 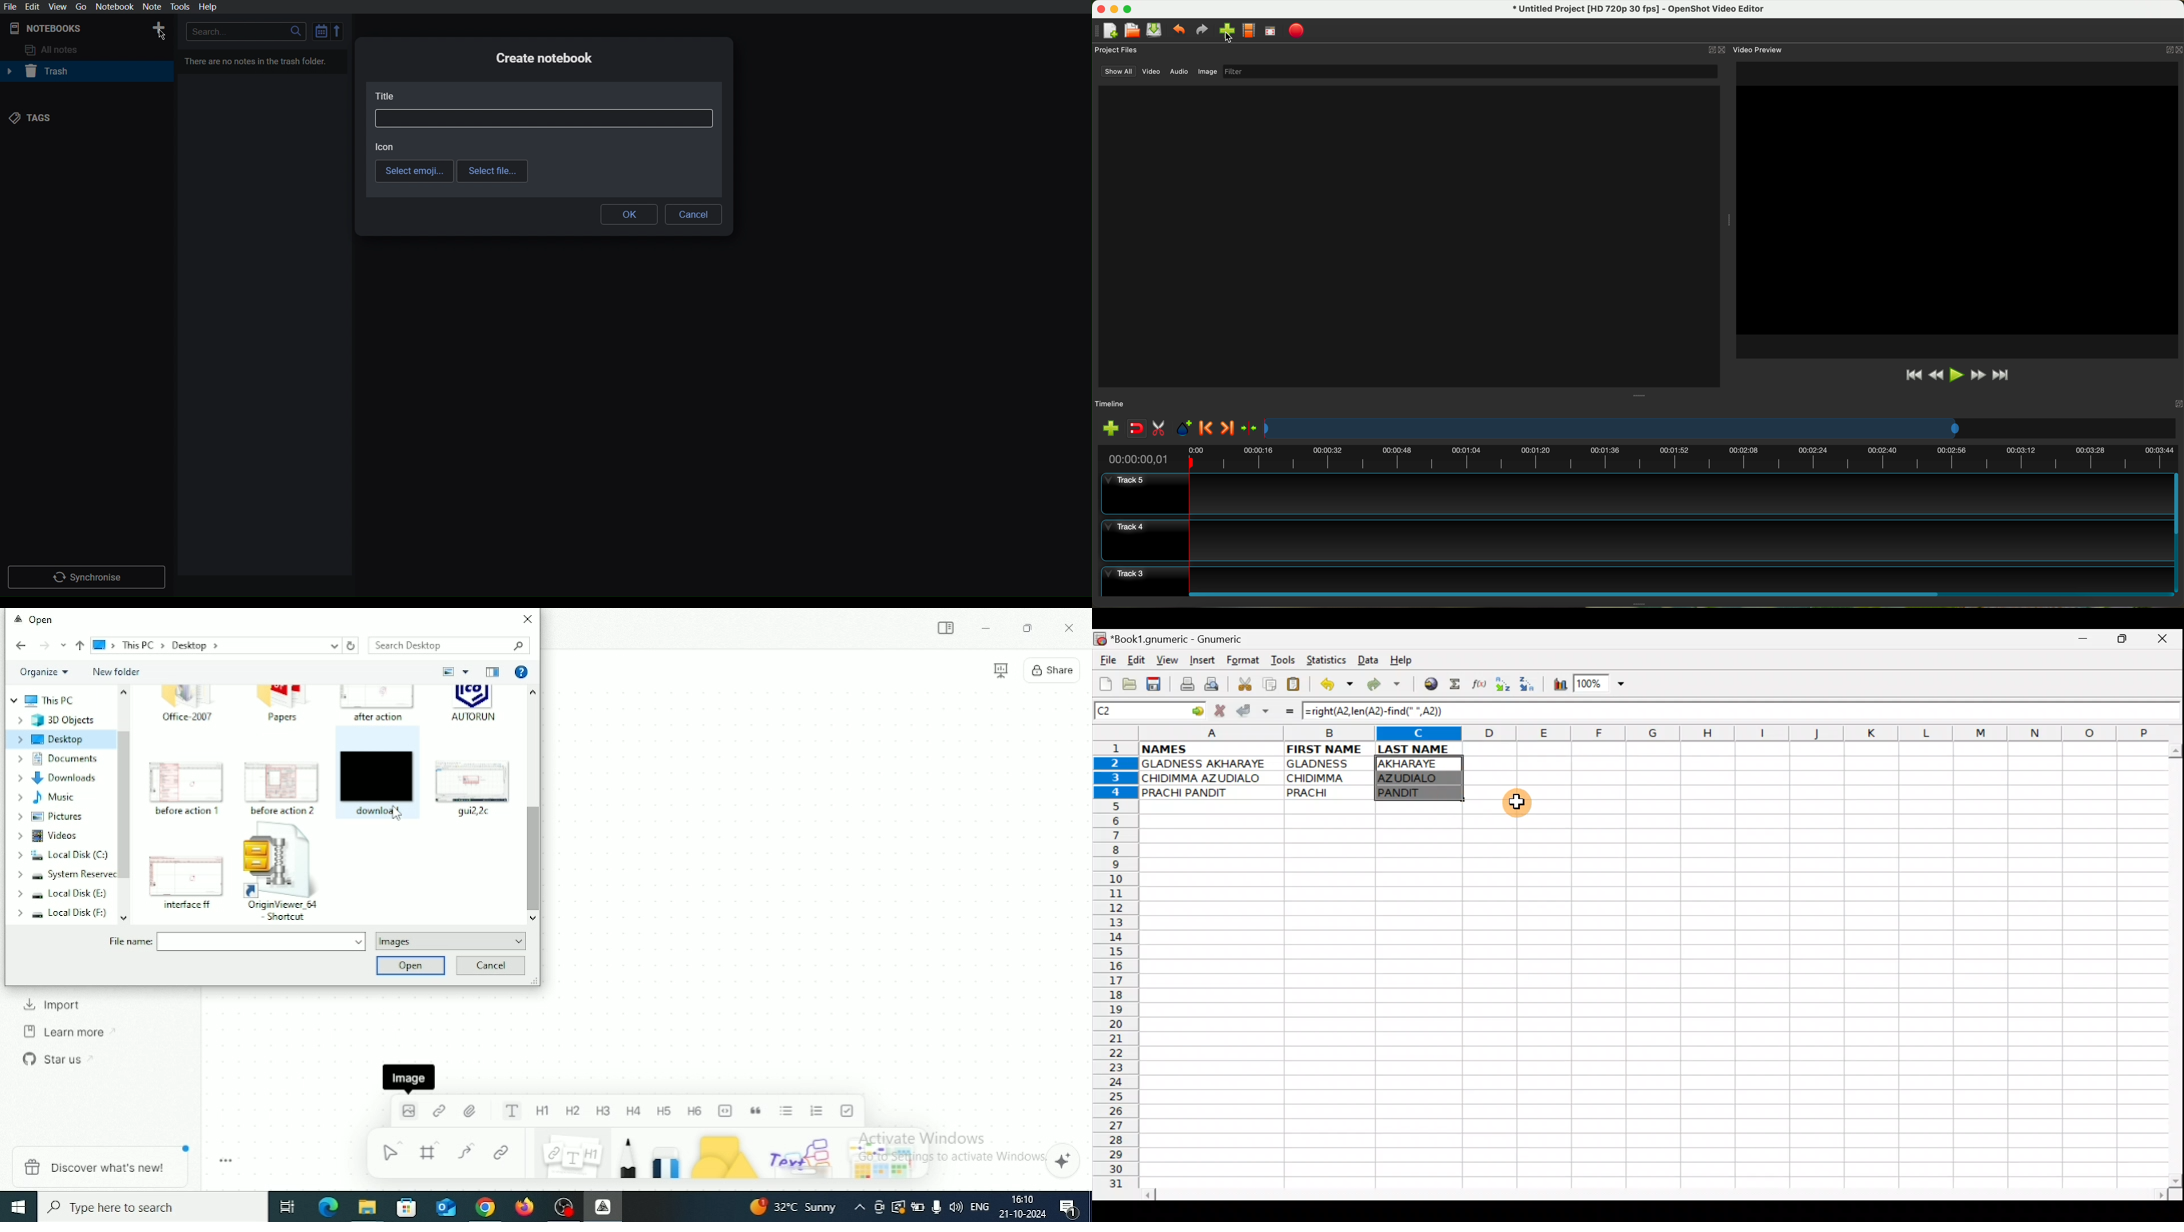 What do you see at coordinates (50, 50) in the screenshot?
I see `All notes` at bounding box center [50, 50].